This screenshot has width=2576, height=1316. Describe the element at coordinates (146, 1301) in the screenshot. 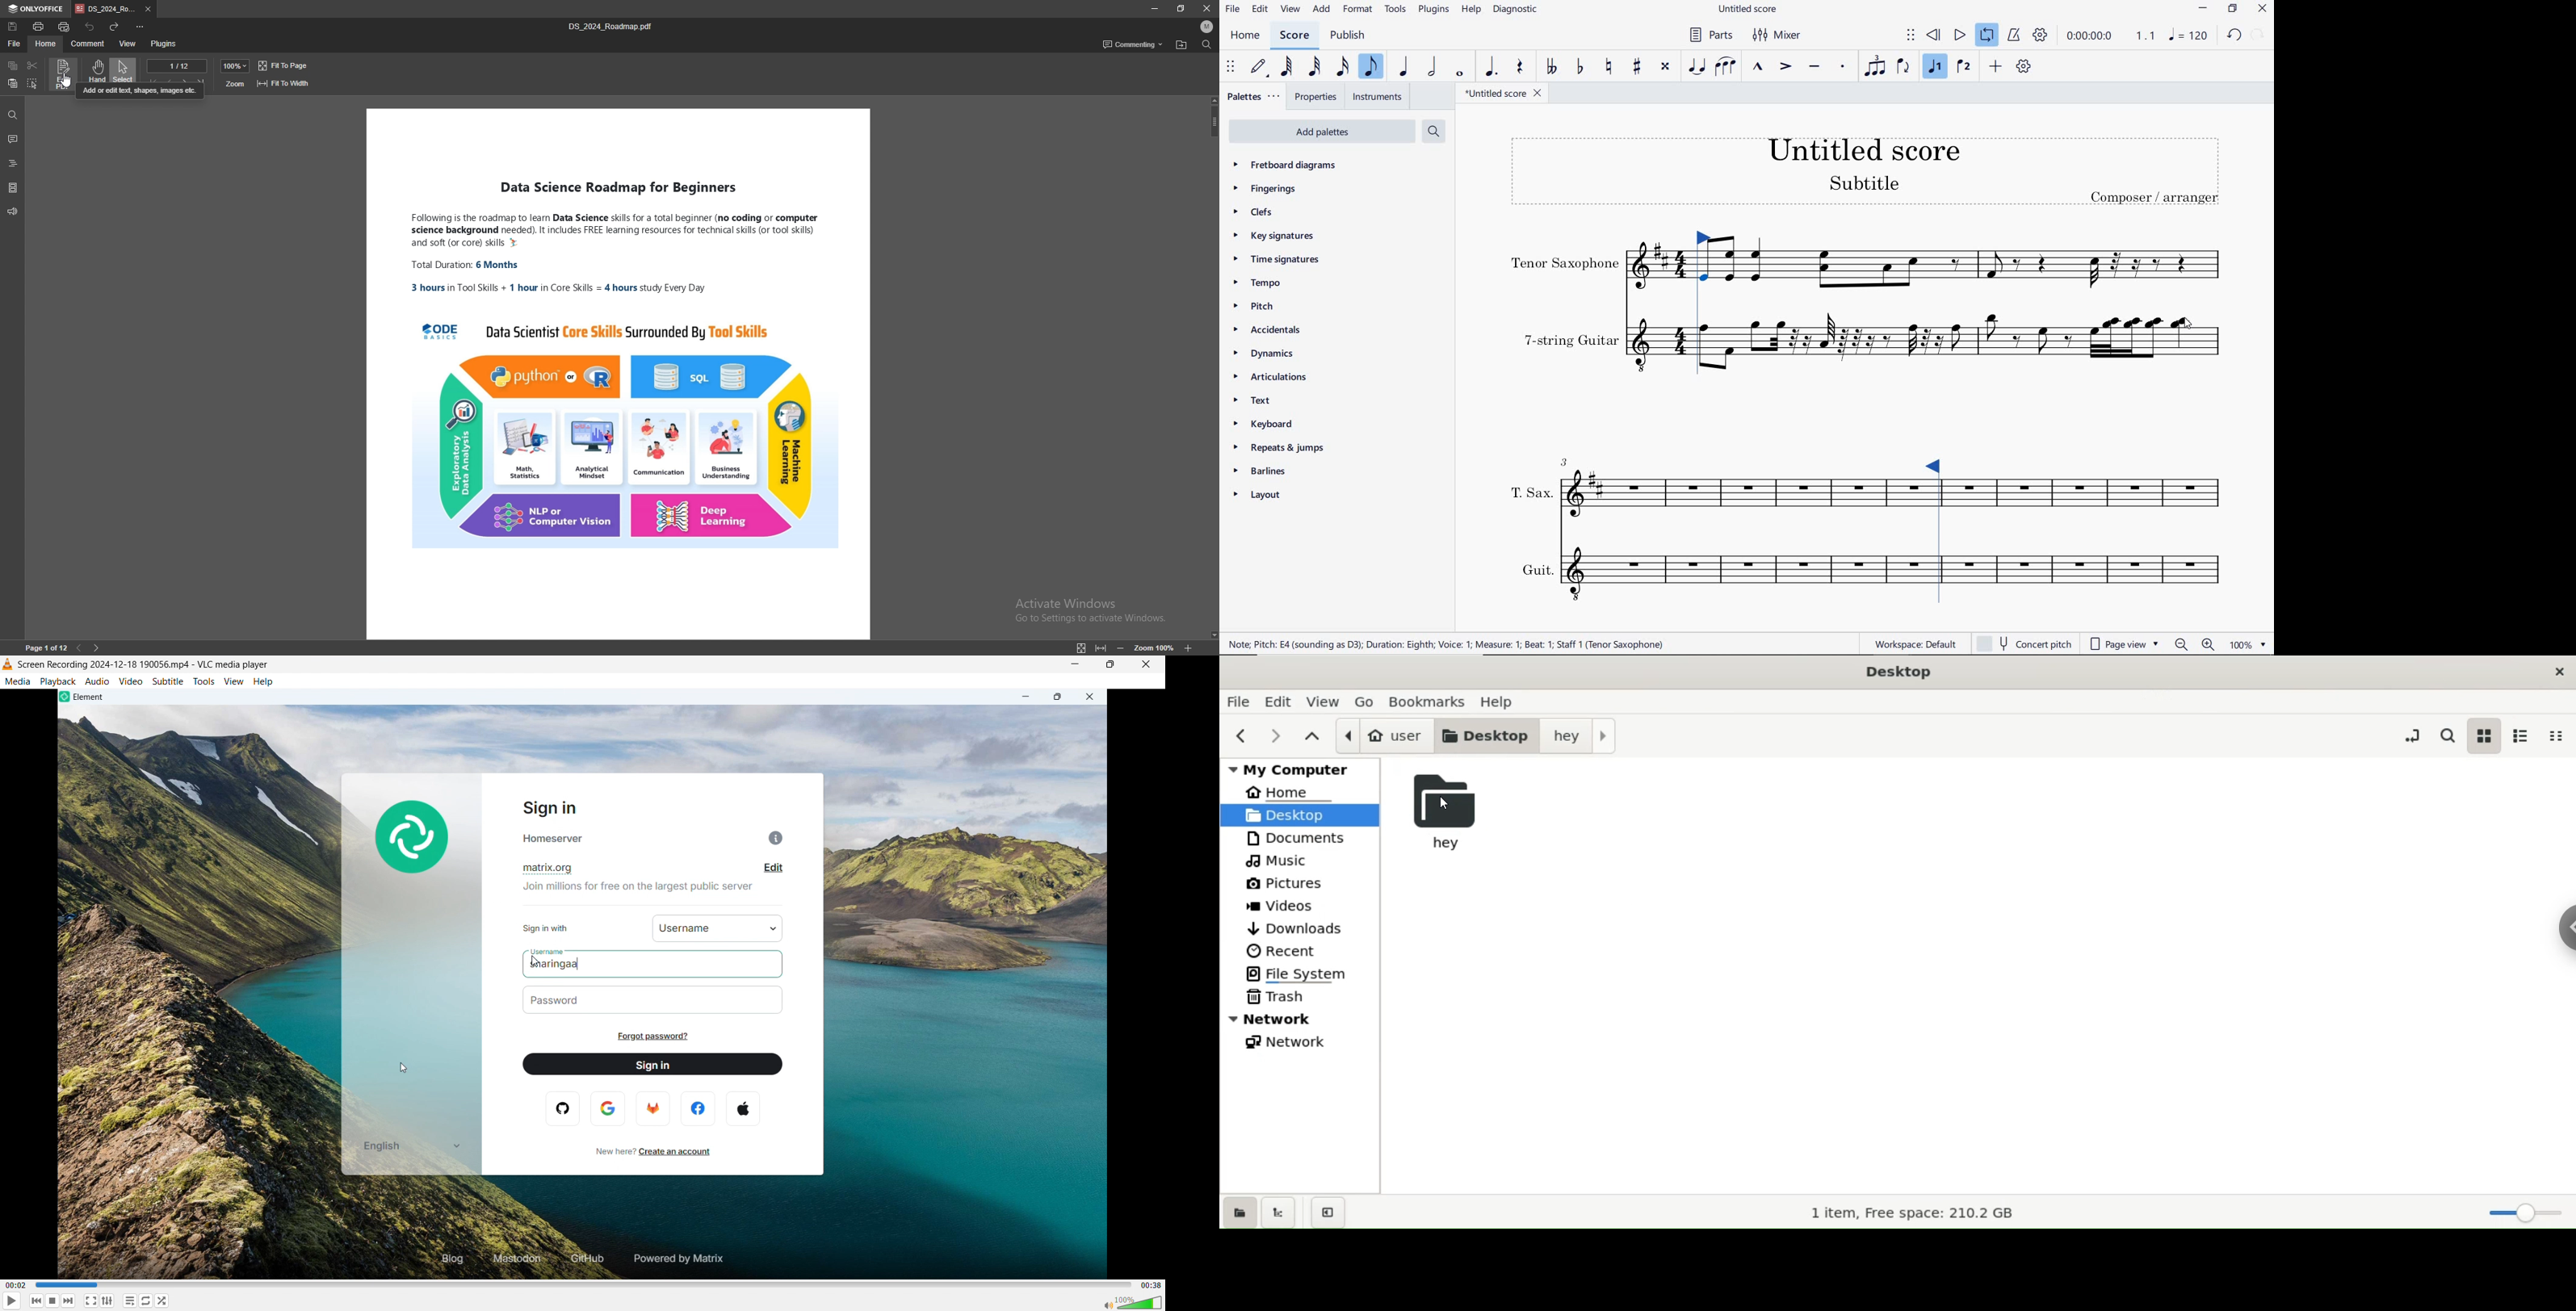

I see `toggle between loop all, loop one & no loop` at that location.